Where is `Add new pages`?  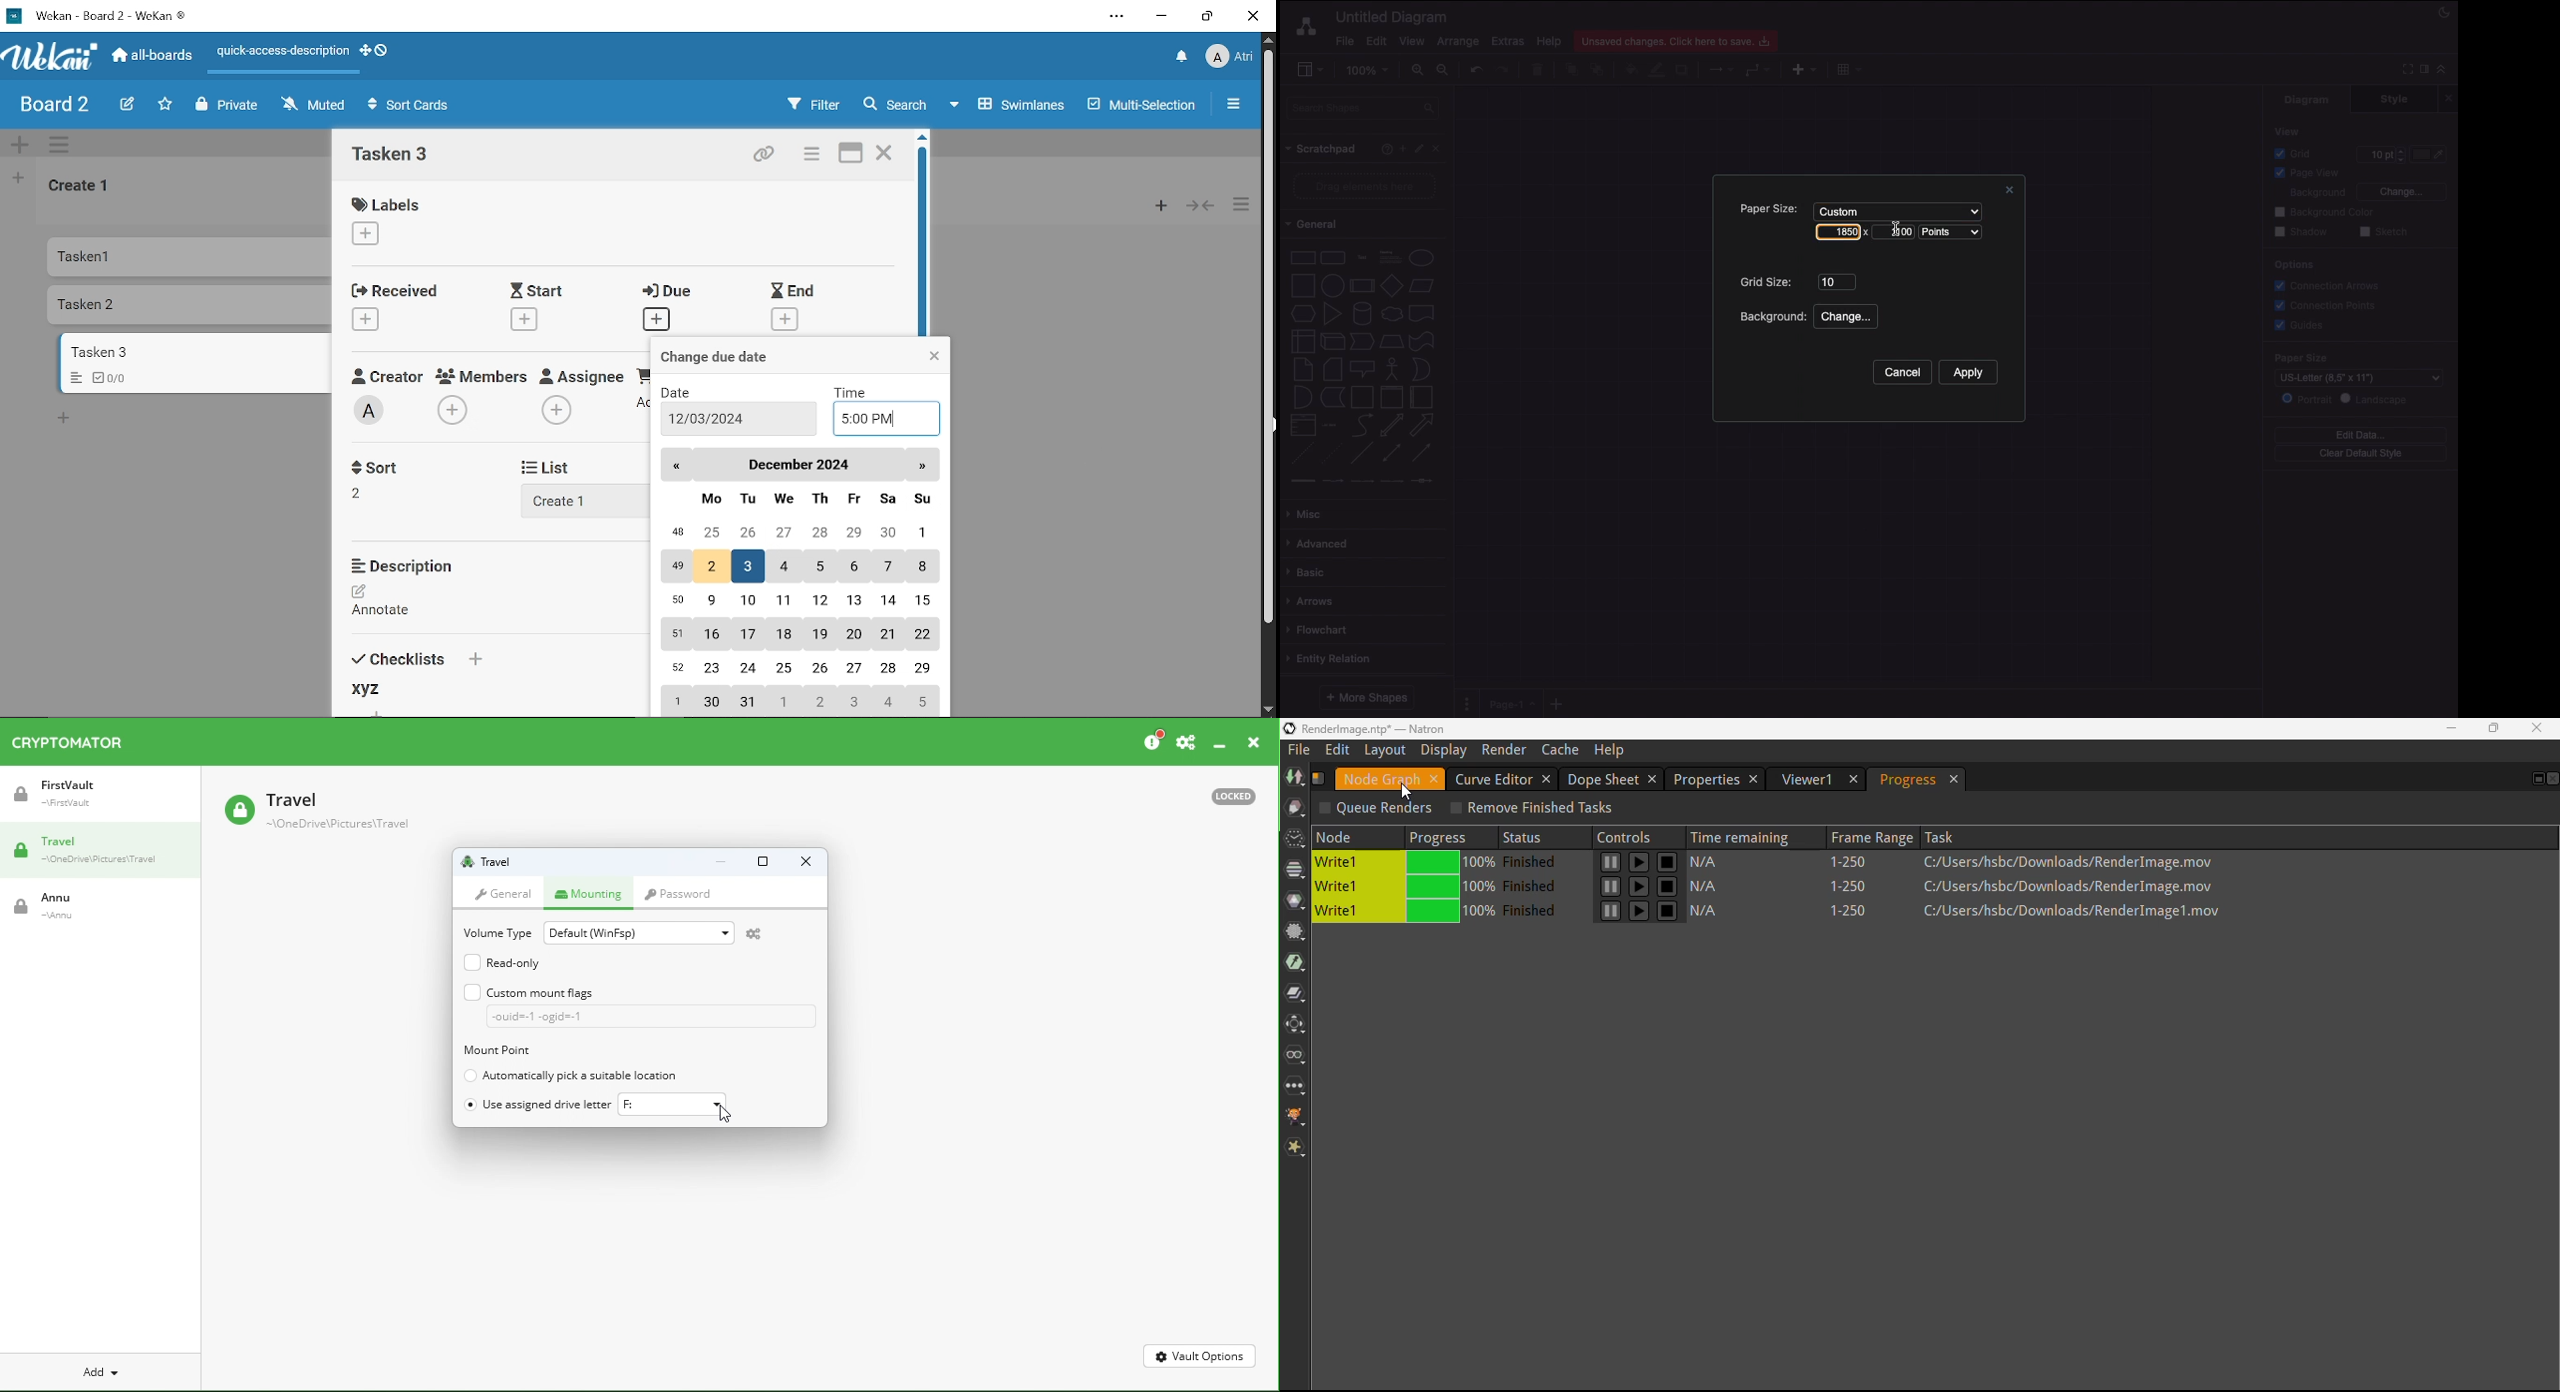
Add new pages is located at coordinates (1559, 705).